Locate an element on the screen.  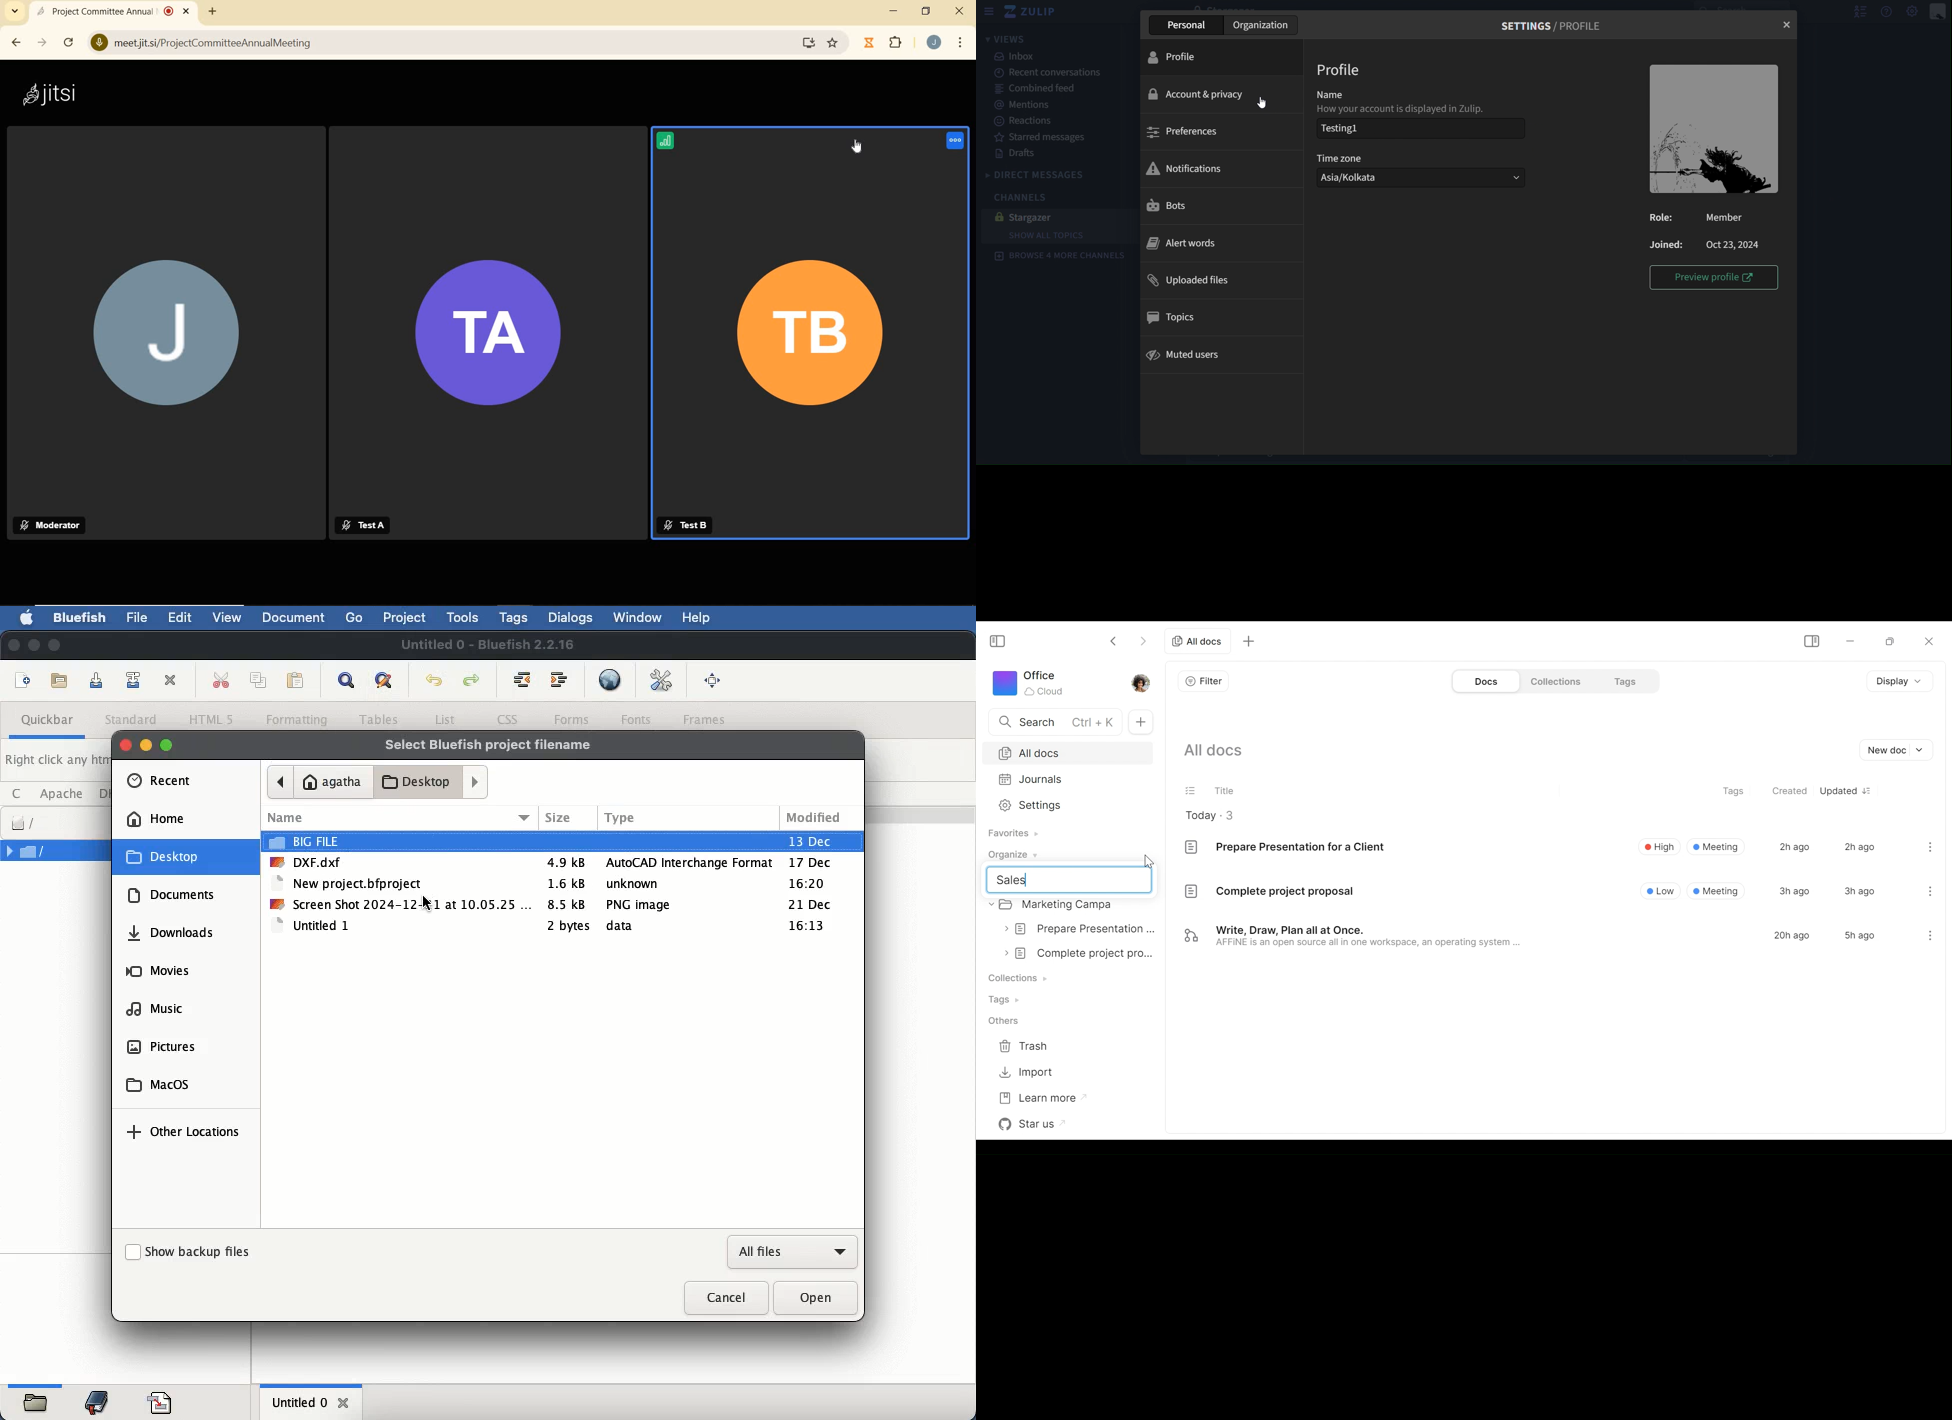
add tab is located at coordinates (1252, 641).